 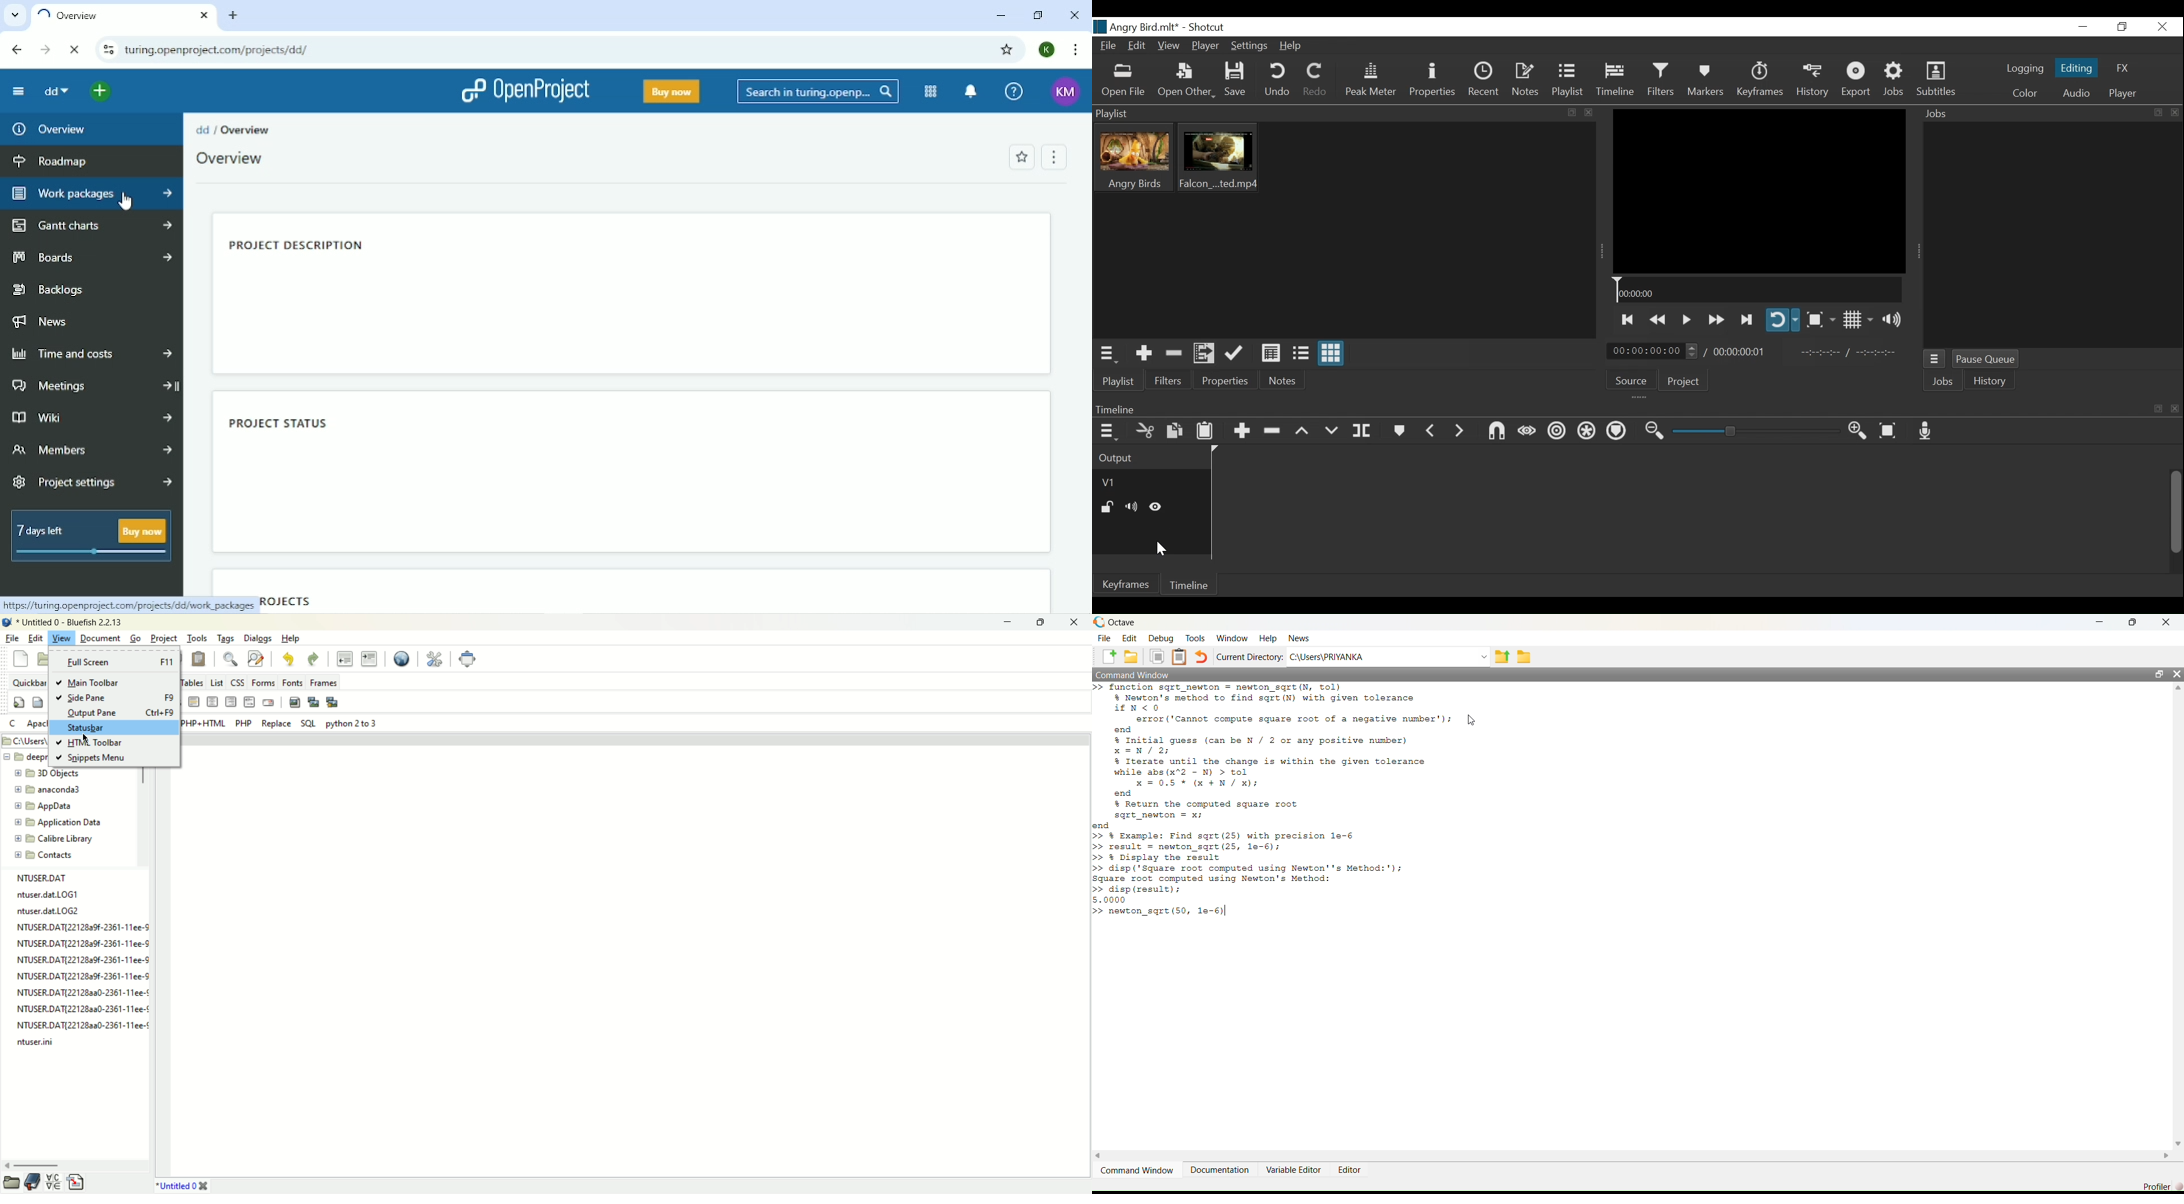 What do you see at coordinates (1661, 81) in the screenshot?
I see `` at bounding box center [1661, 81].